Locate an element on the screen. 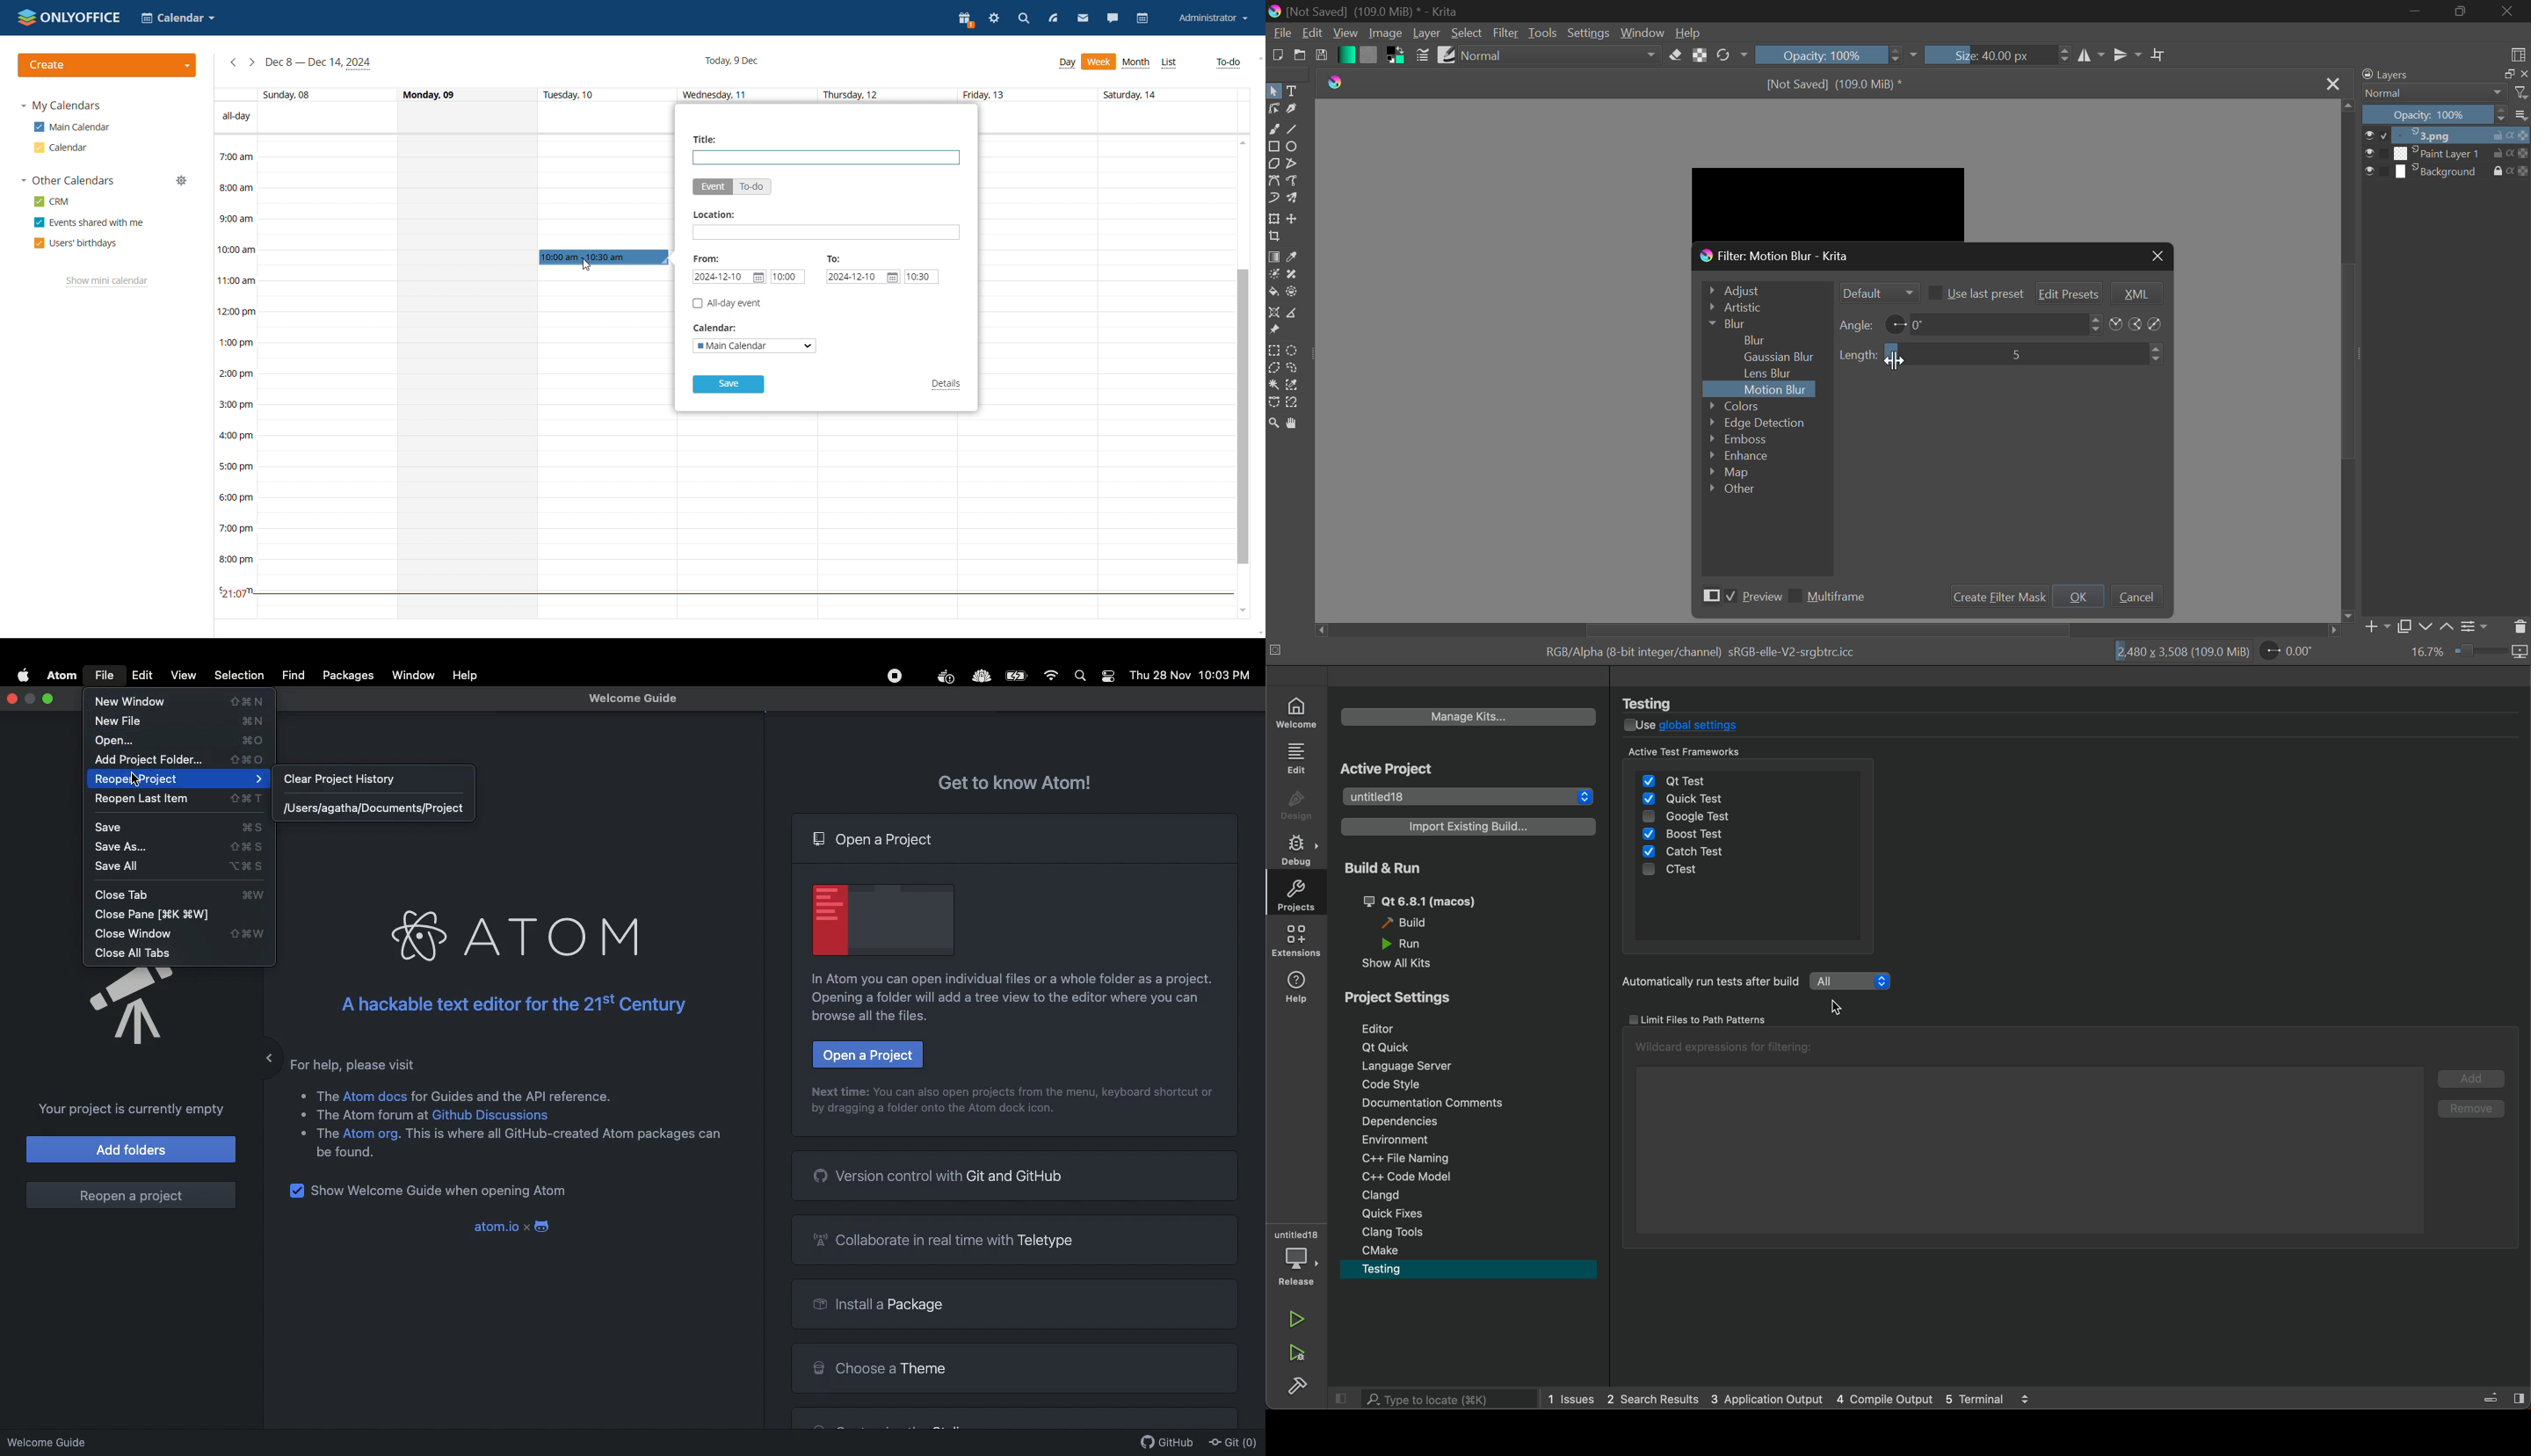 The height and width of the screenshot is (1456, 2548). run test is located at coordinates (1706, 982).